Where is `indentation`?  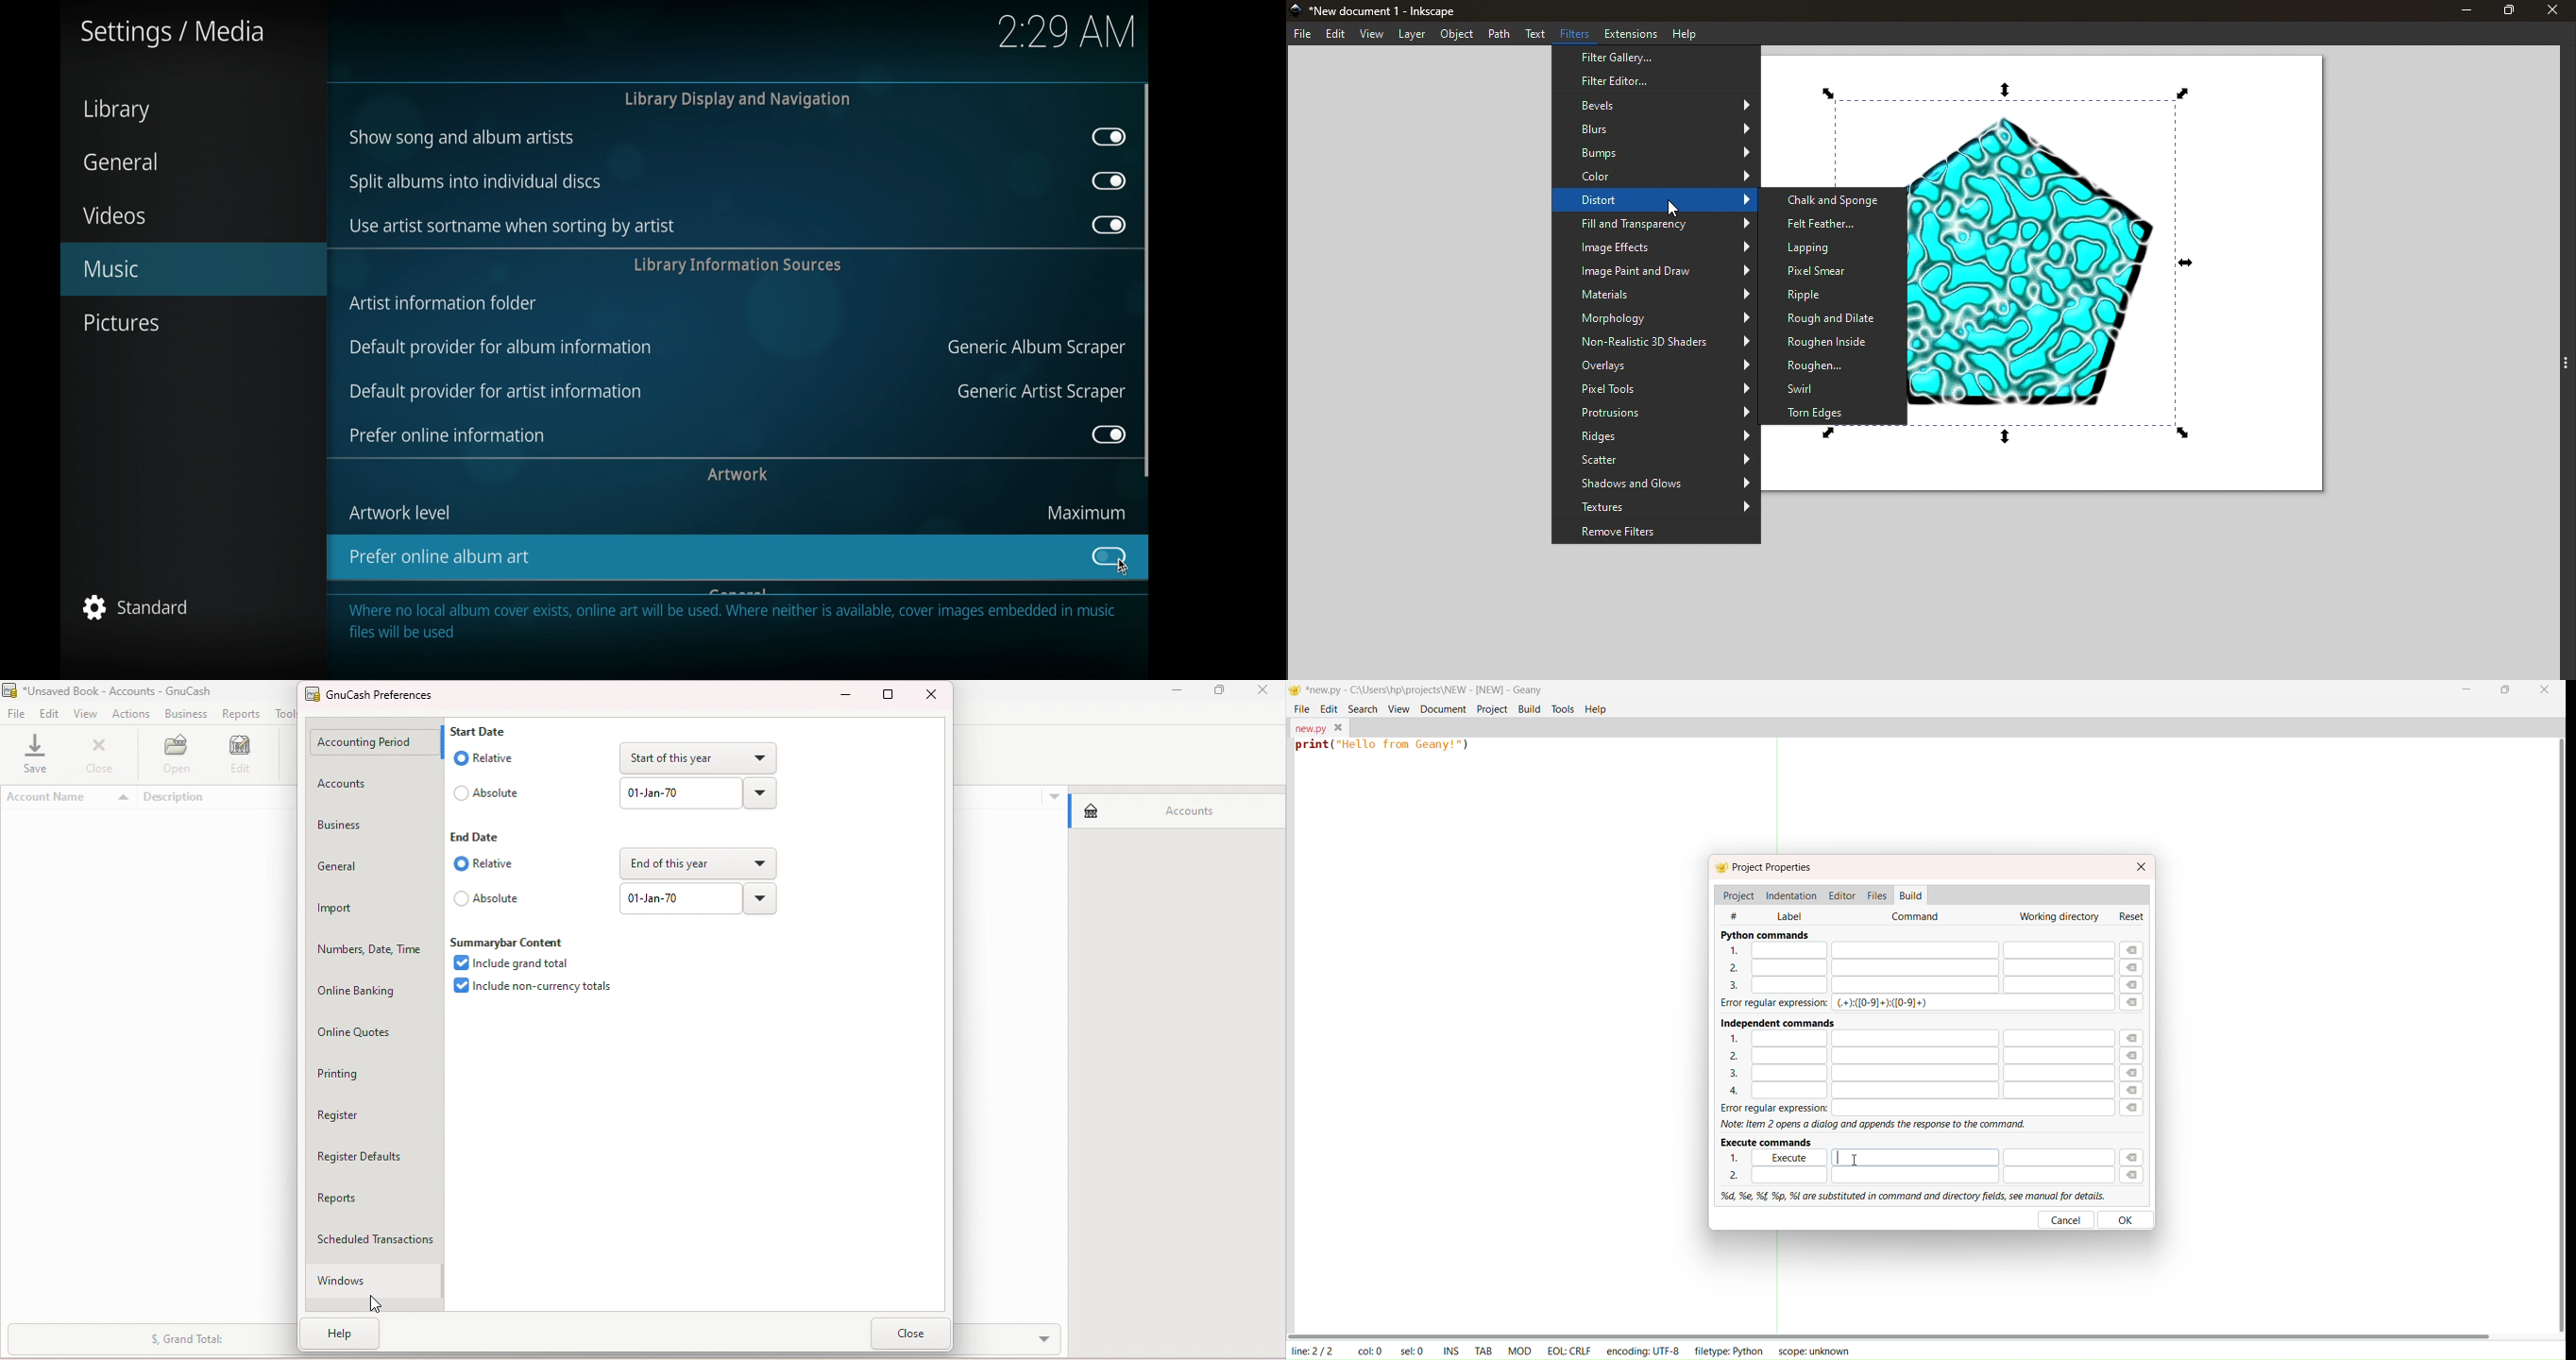
indentation is located at coordinates (1793, 894).